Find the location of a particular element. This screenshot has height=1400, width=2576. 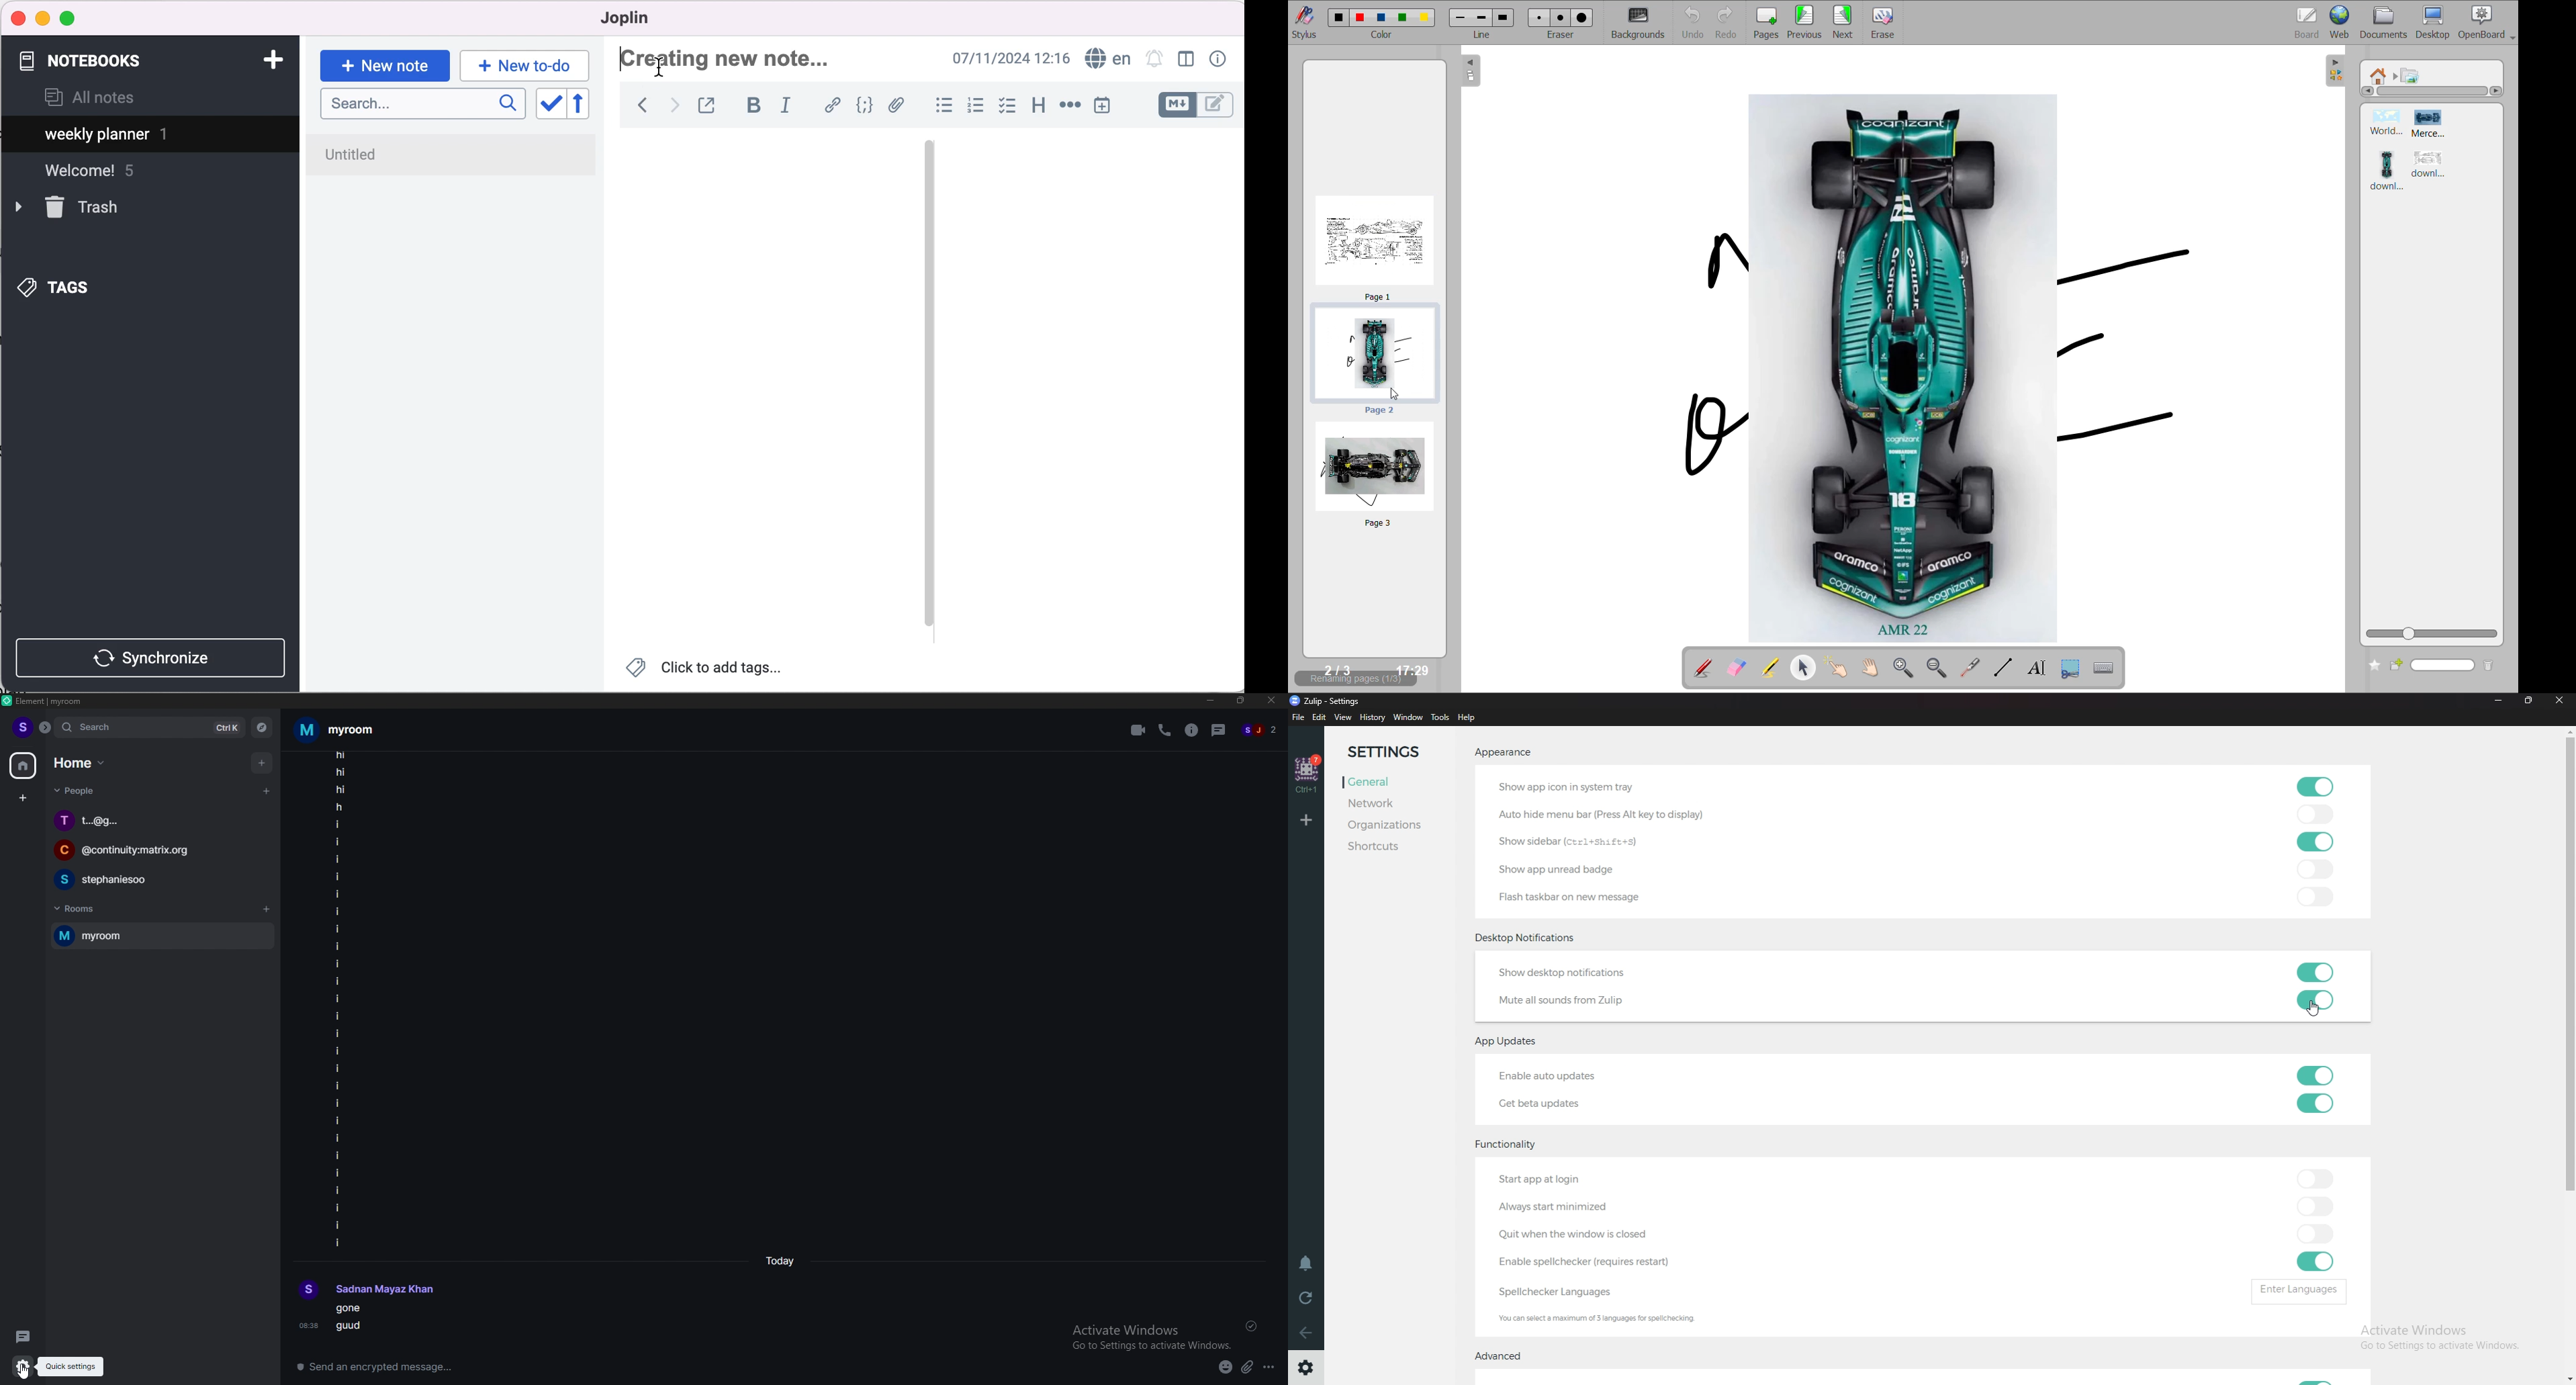

profile is located at coordinates (366, 1289).